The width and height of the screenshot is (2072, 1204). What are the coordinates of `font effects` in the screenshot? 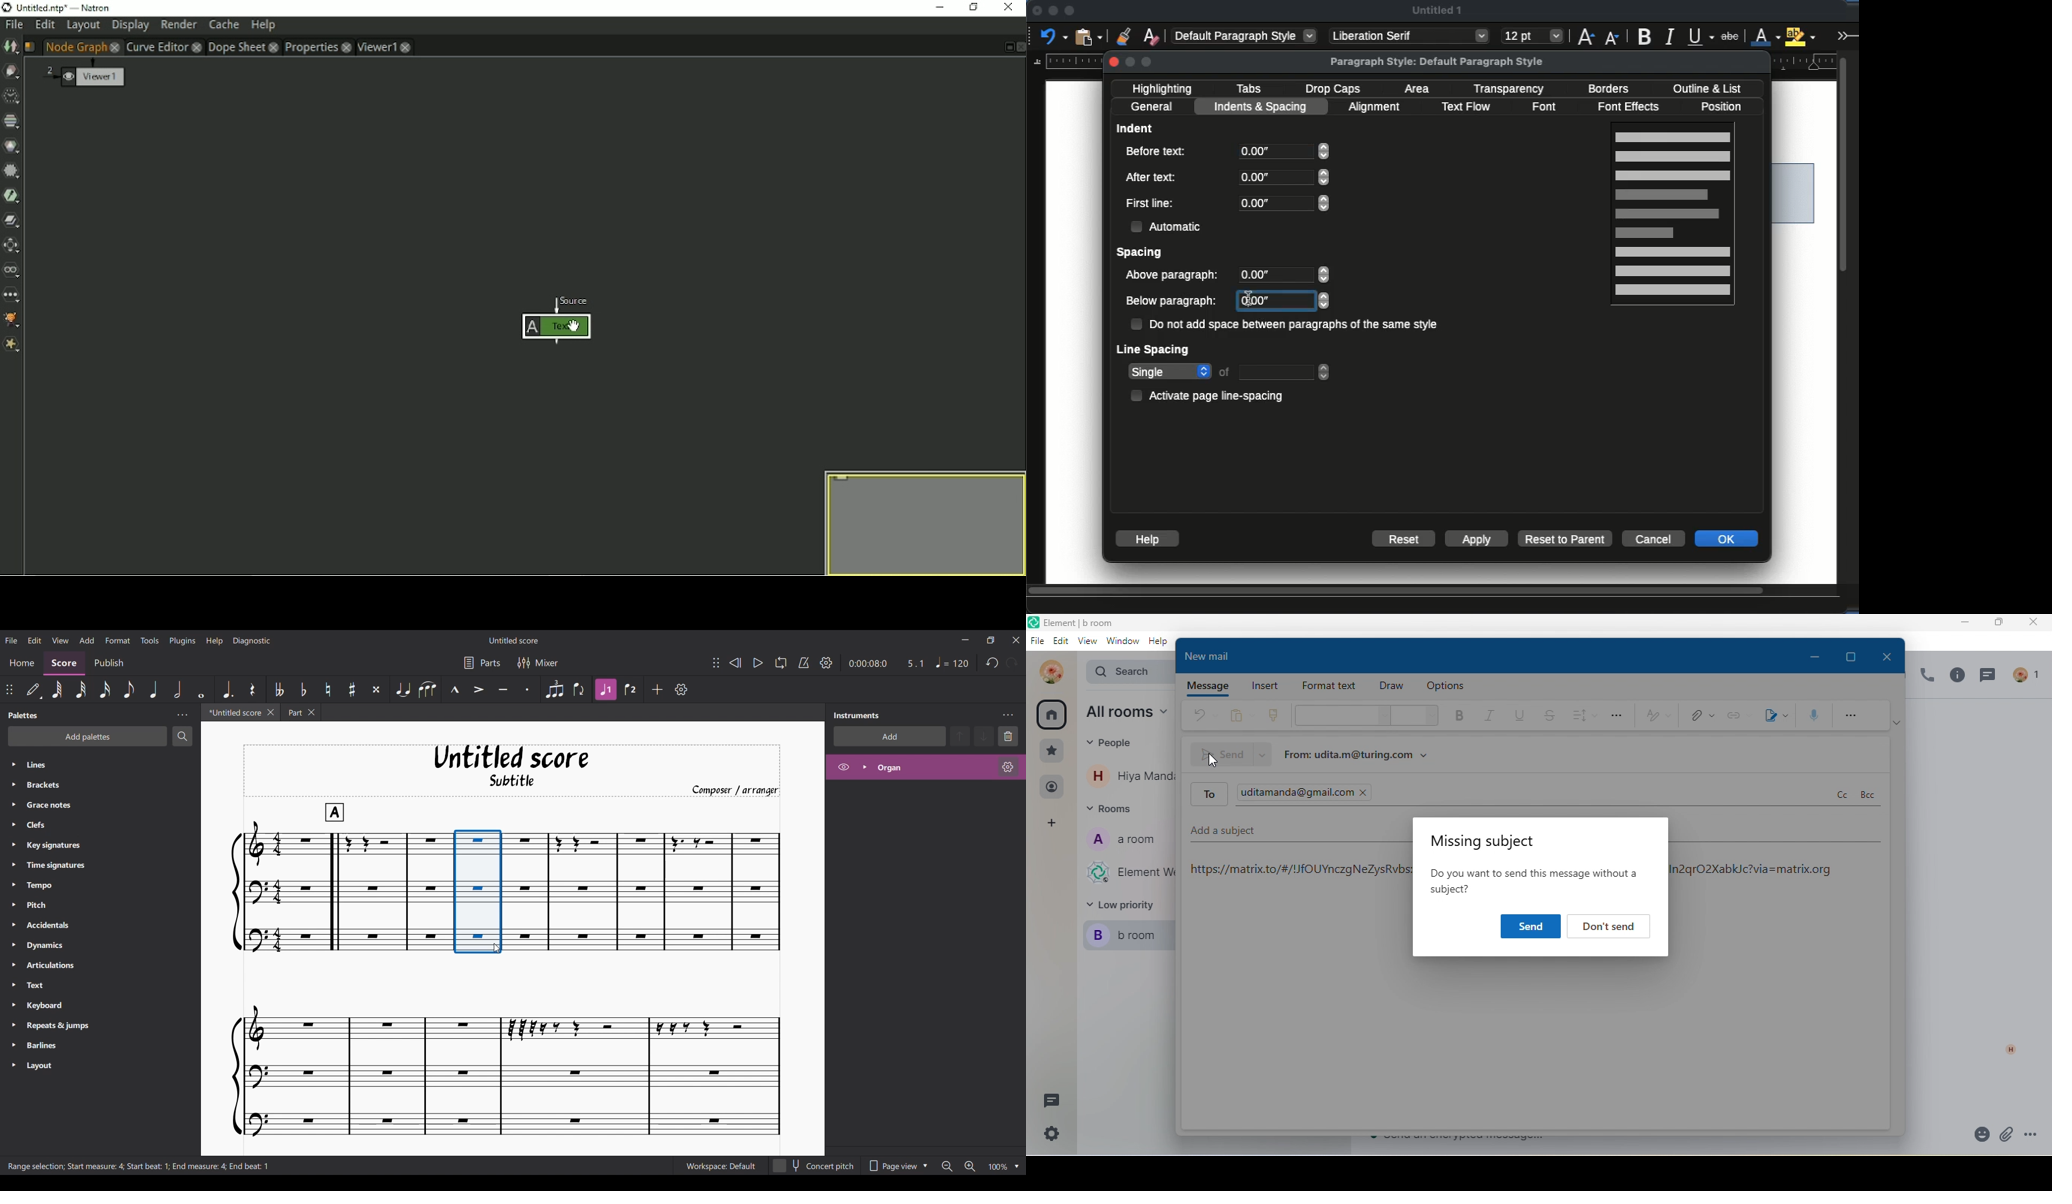 It's located at (1634, 107).